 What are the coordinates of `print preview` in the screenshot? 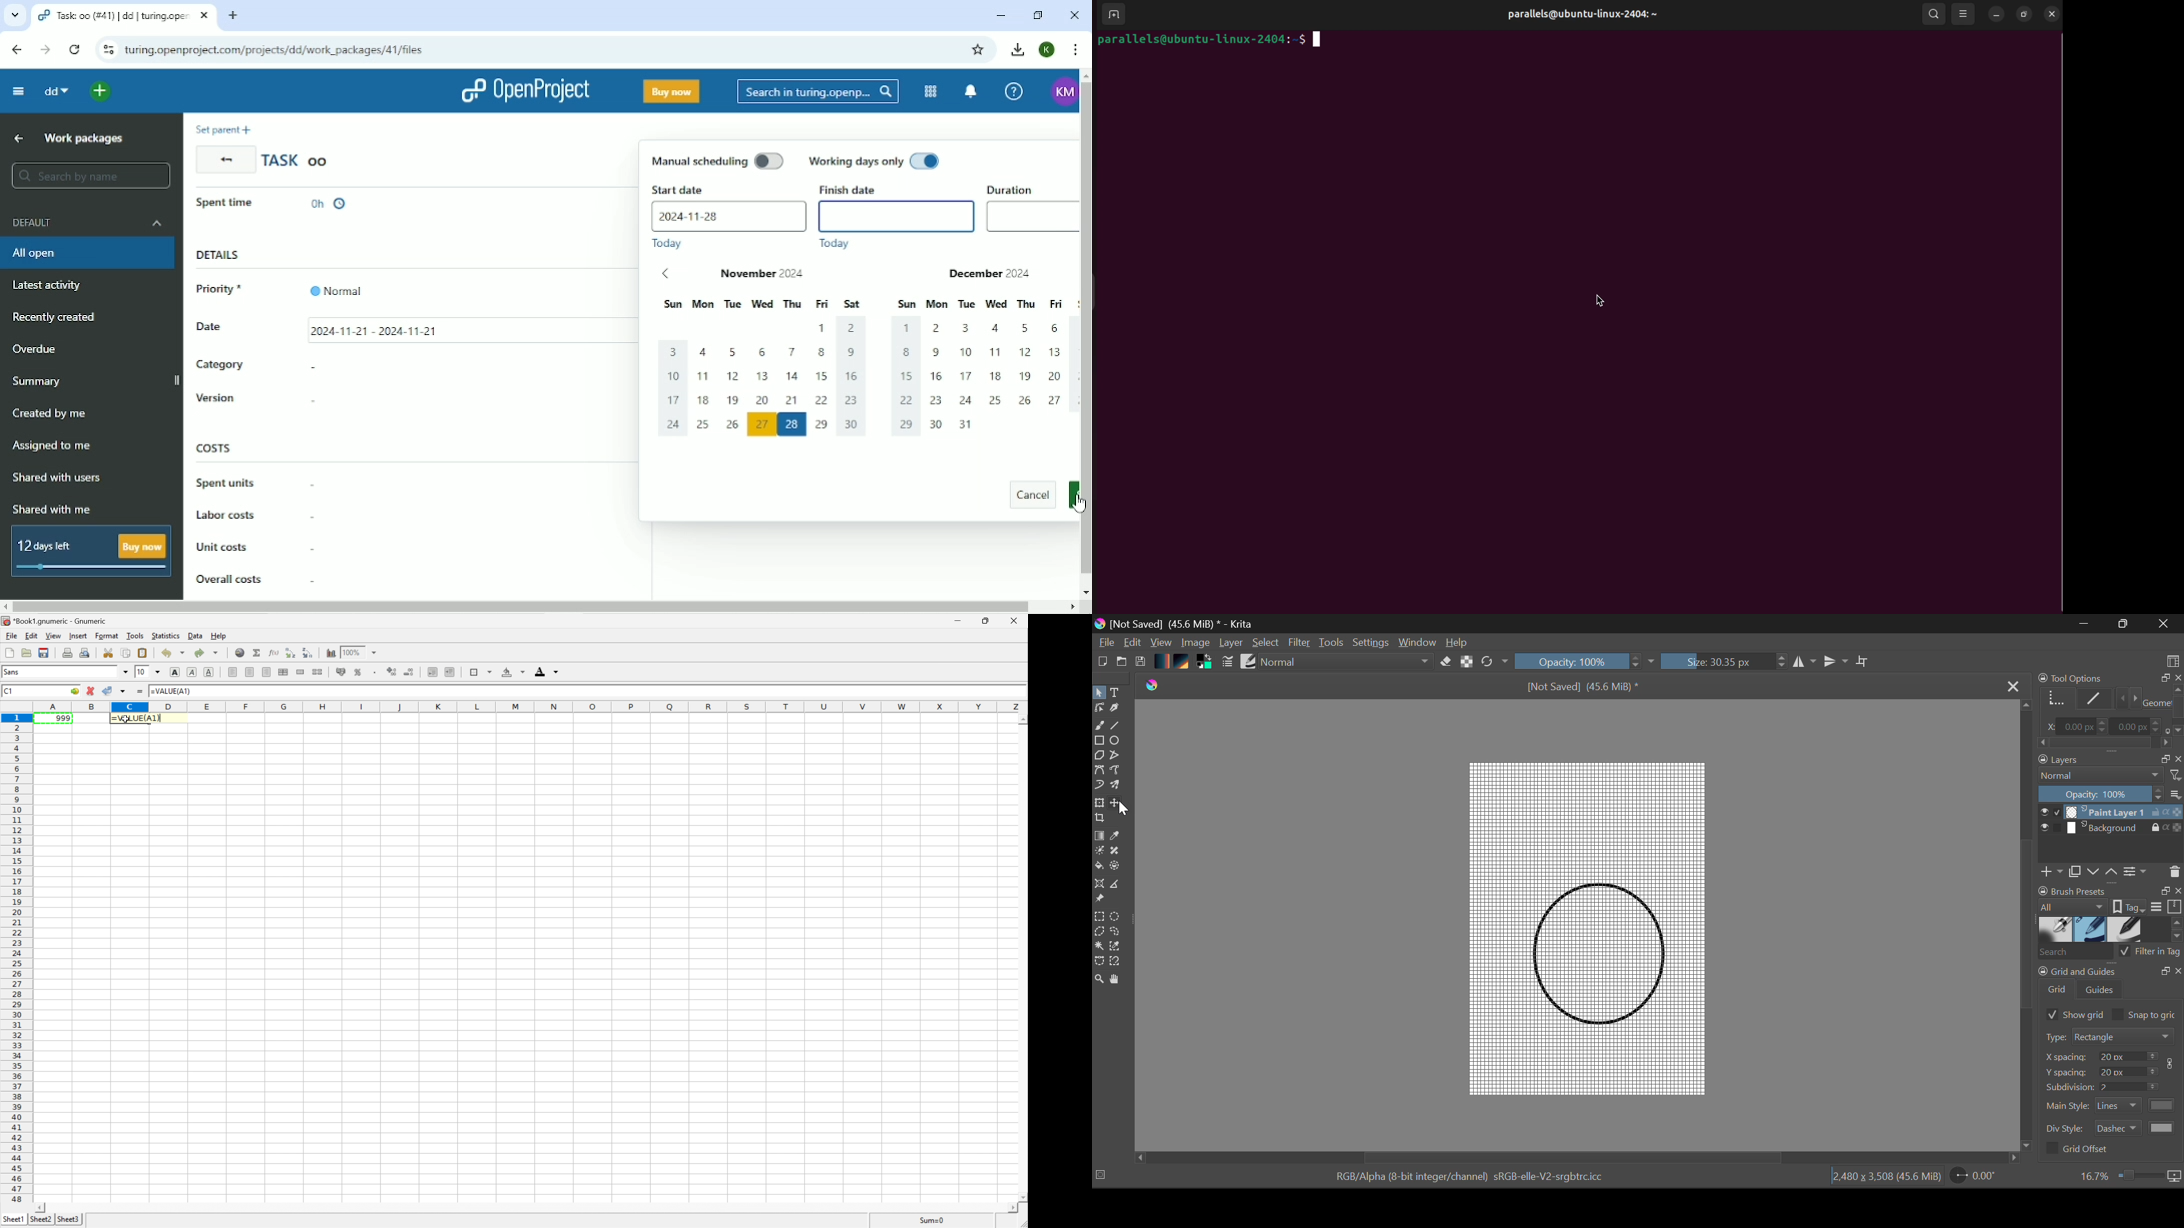 It's located at (86, 653).